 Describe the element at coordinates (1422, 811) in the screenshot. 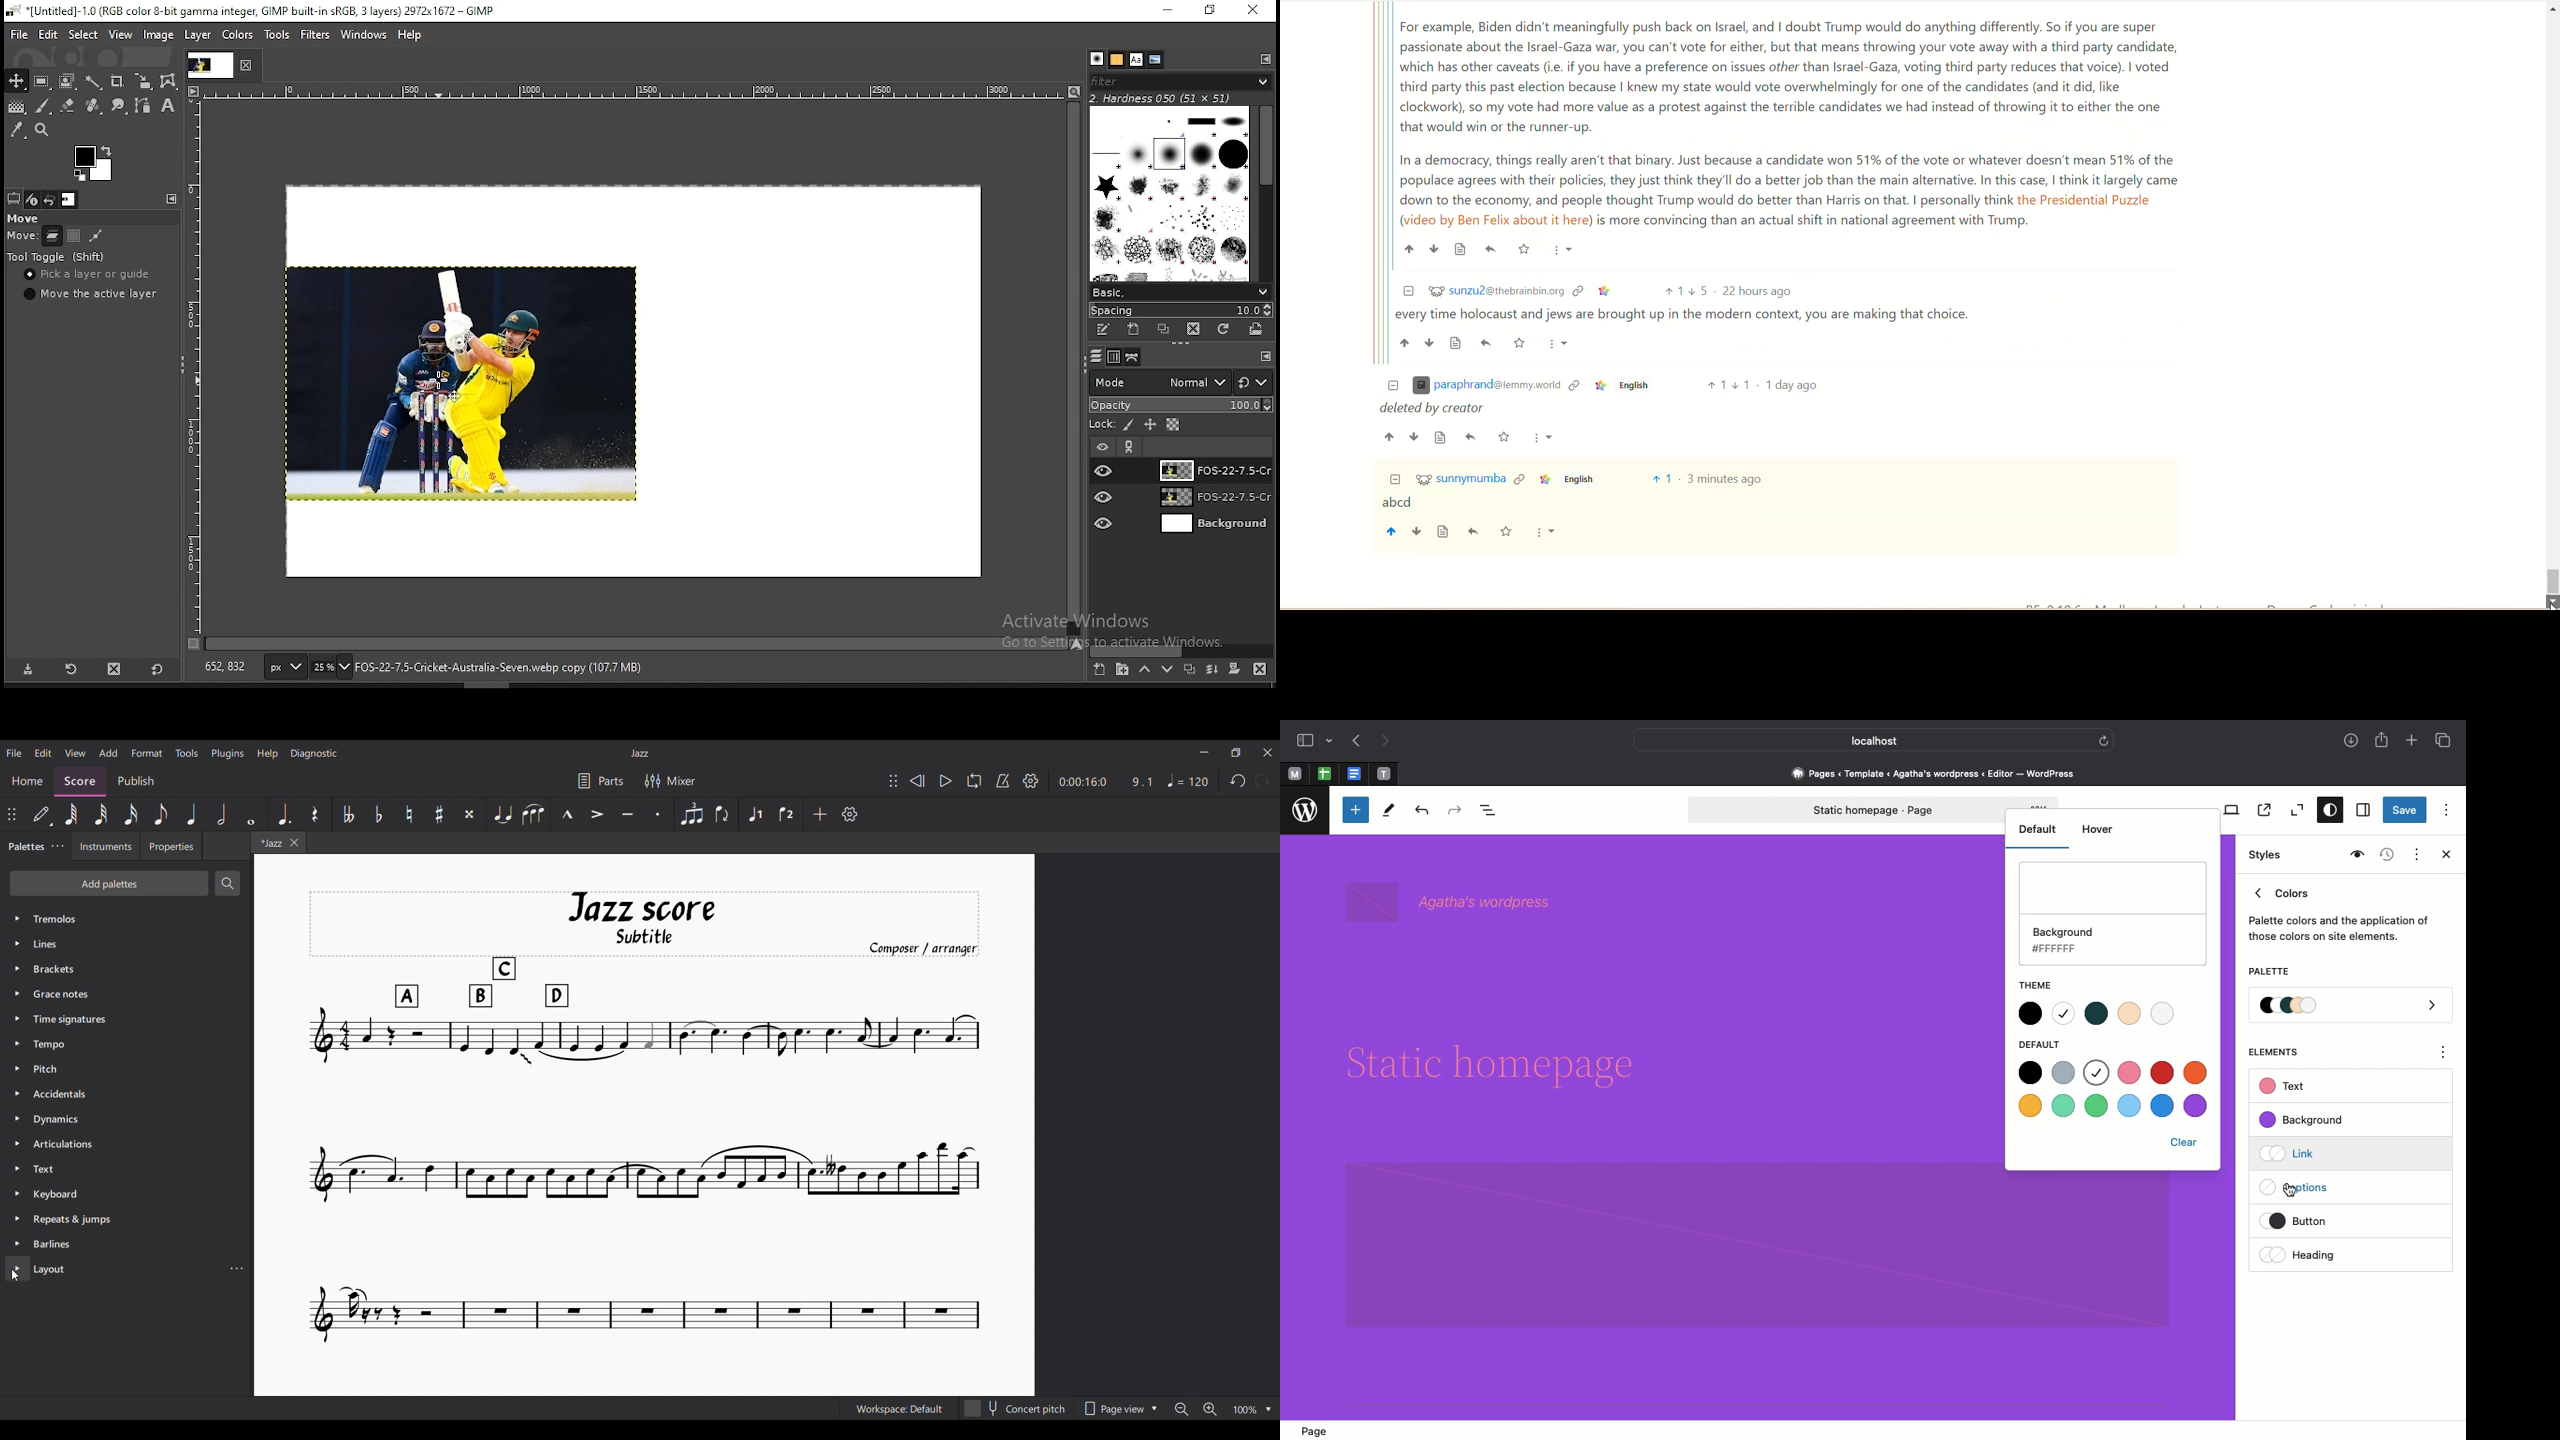

I see `Undo` at that location.